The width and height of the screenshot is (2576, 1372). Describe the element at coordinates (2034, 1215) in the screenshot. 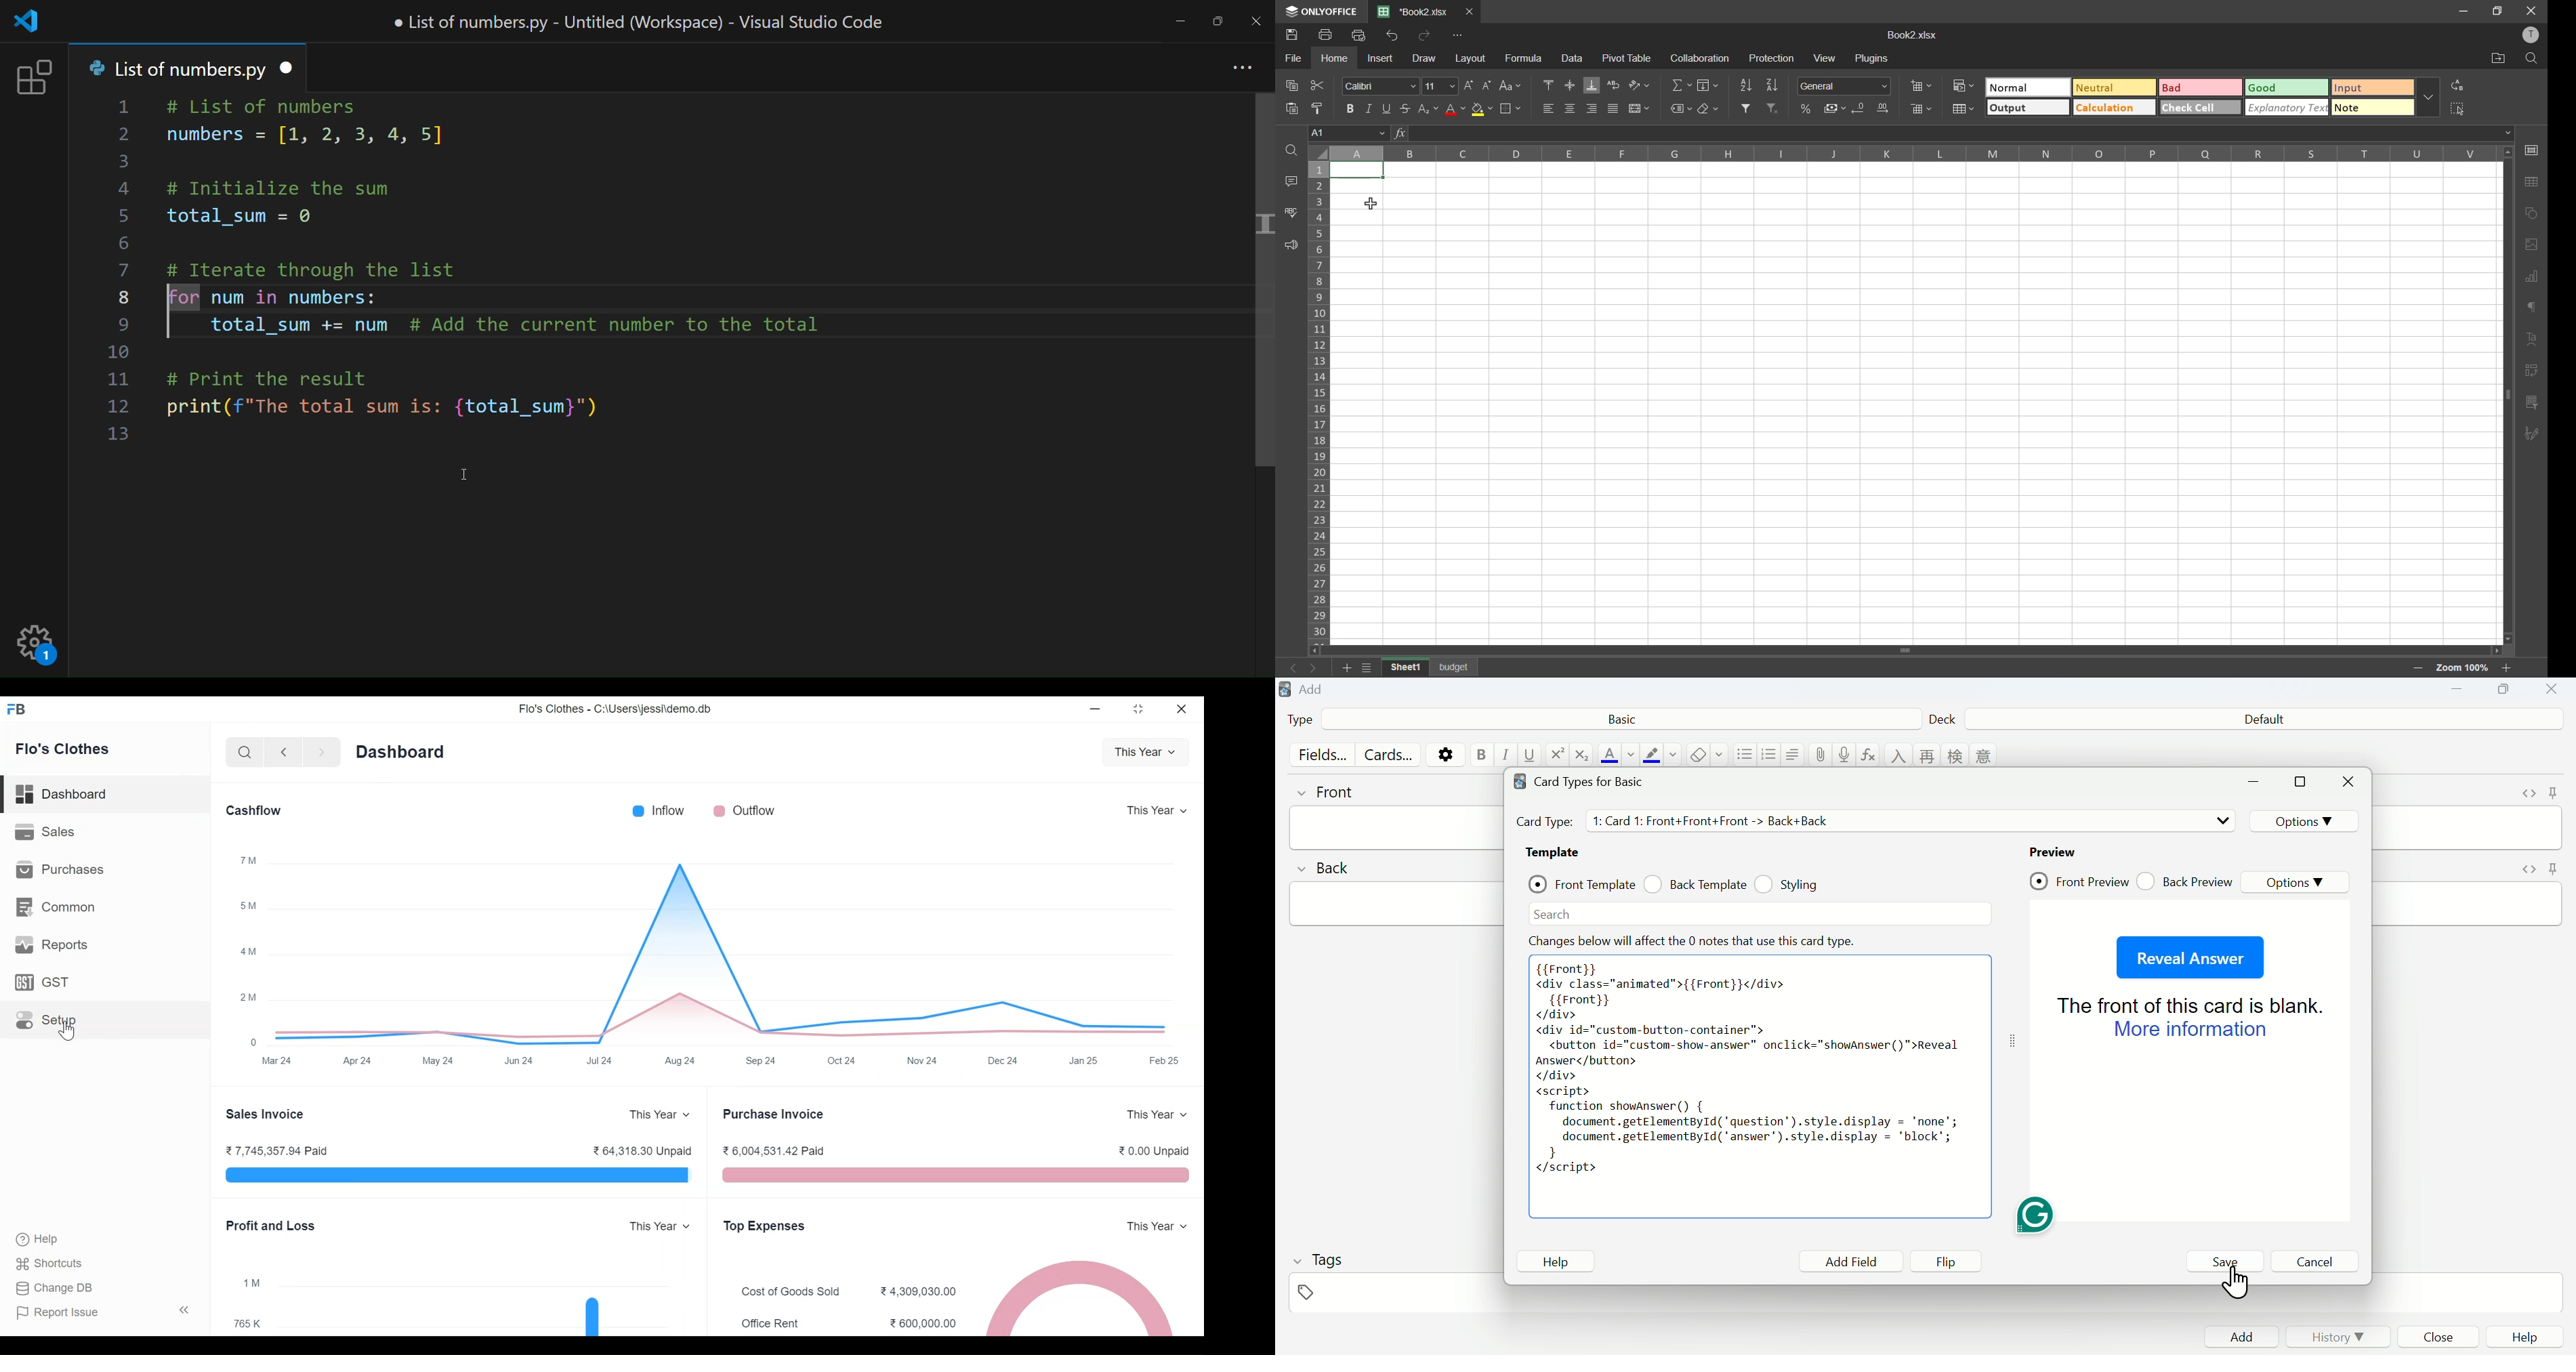

I see `Grammarly extension` at that location.